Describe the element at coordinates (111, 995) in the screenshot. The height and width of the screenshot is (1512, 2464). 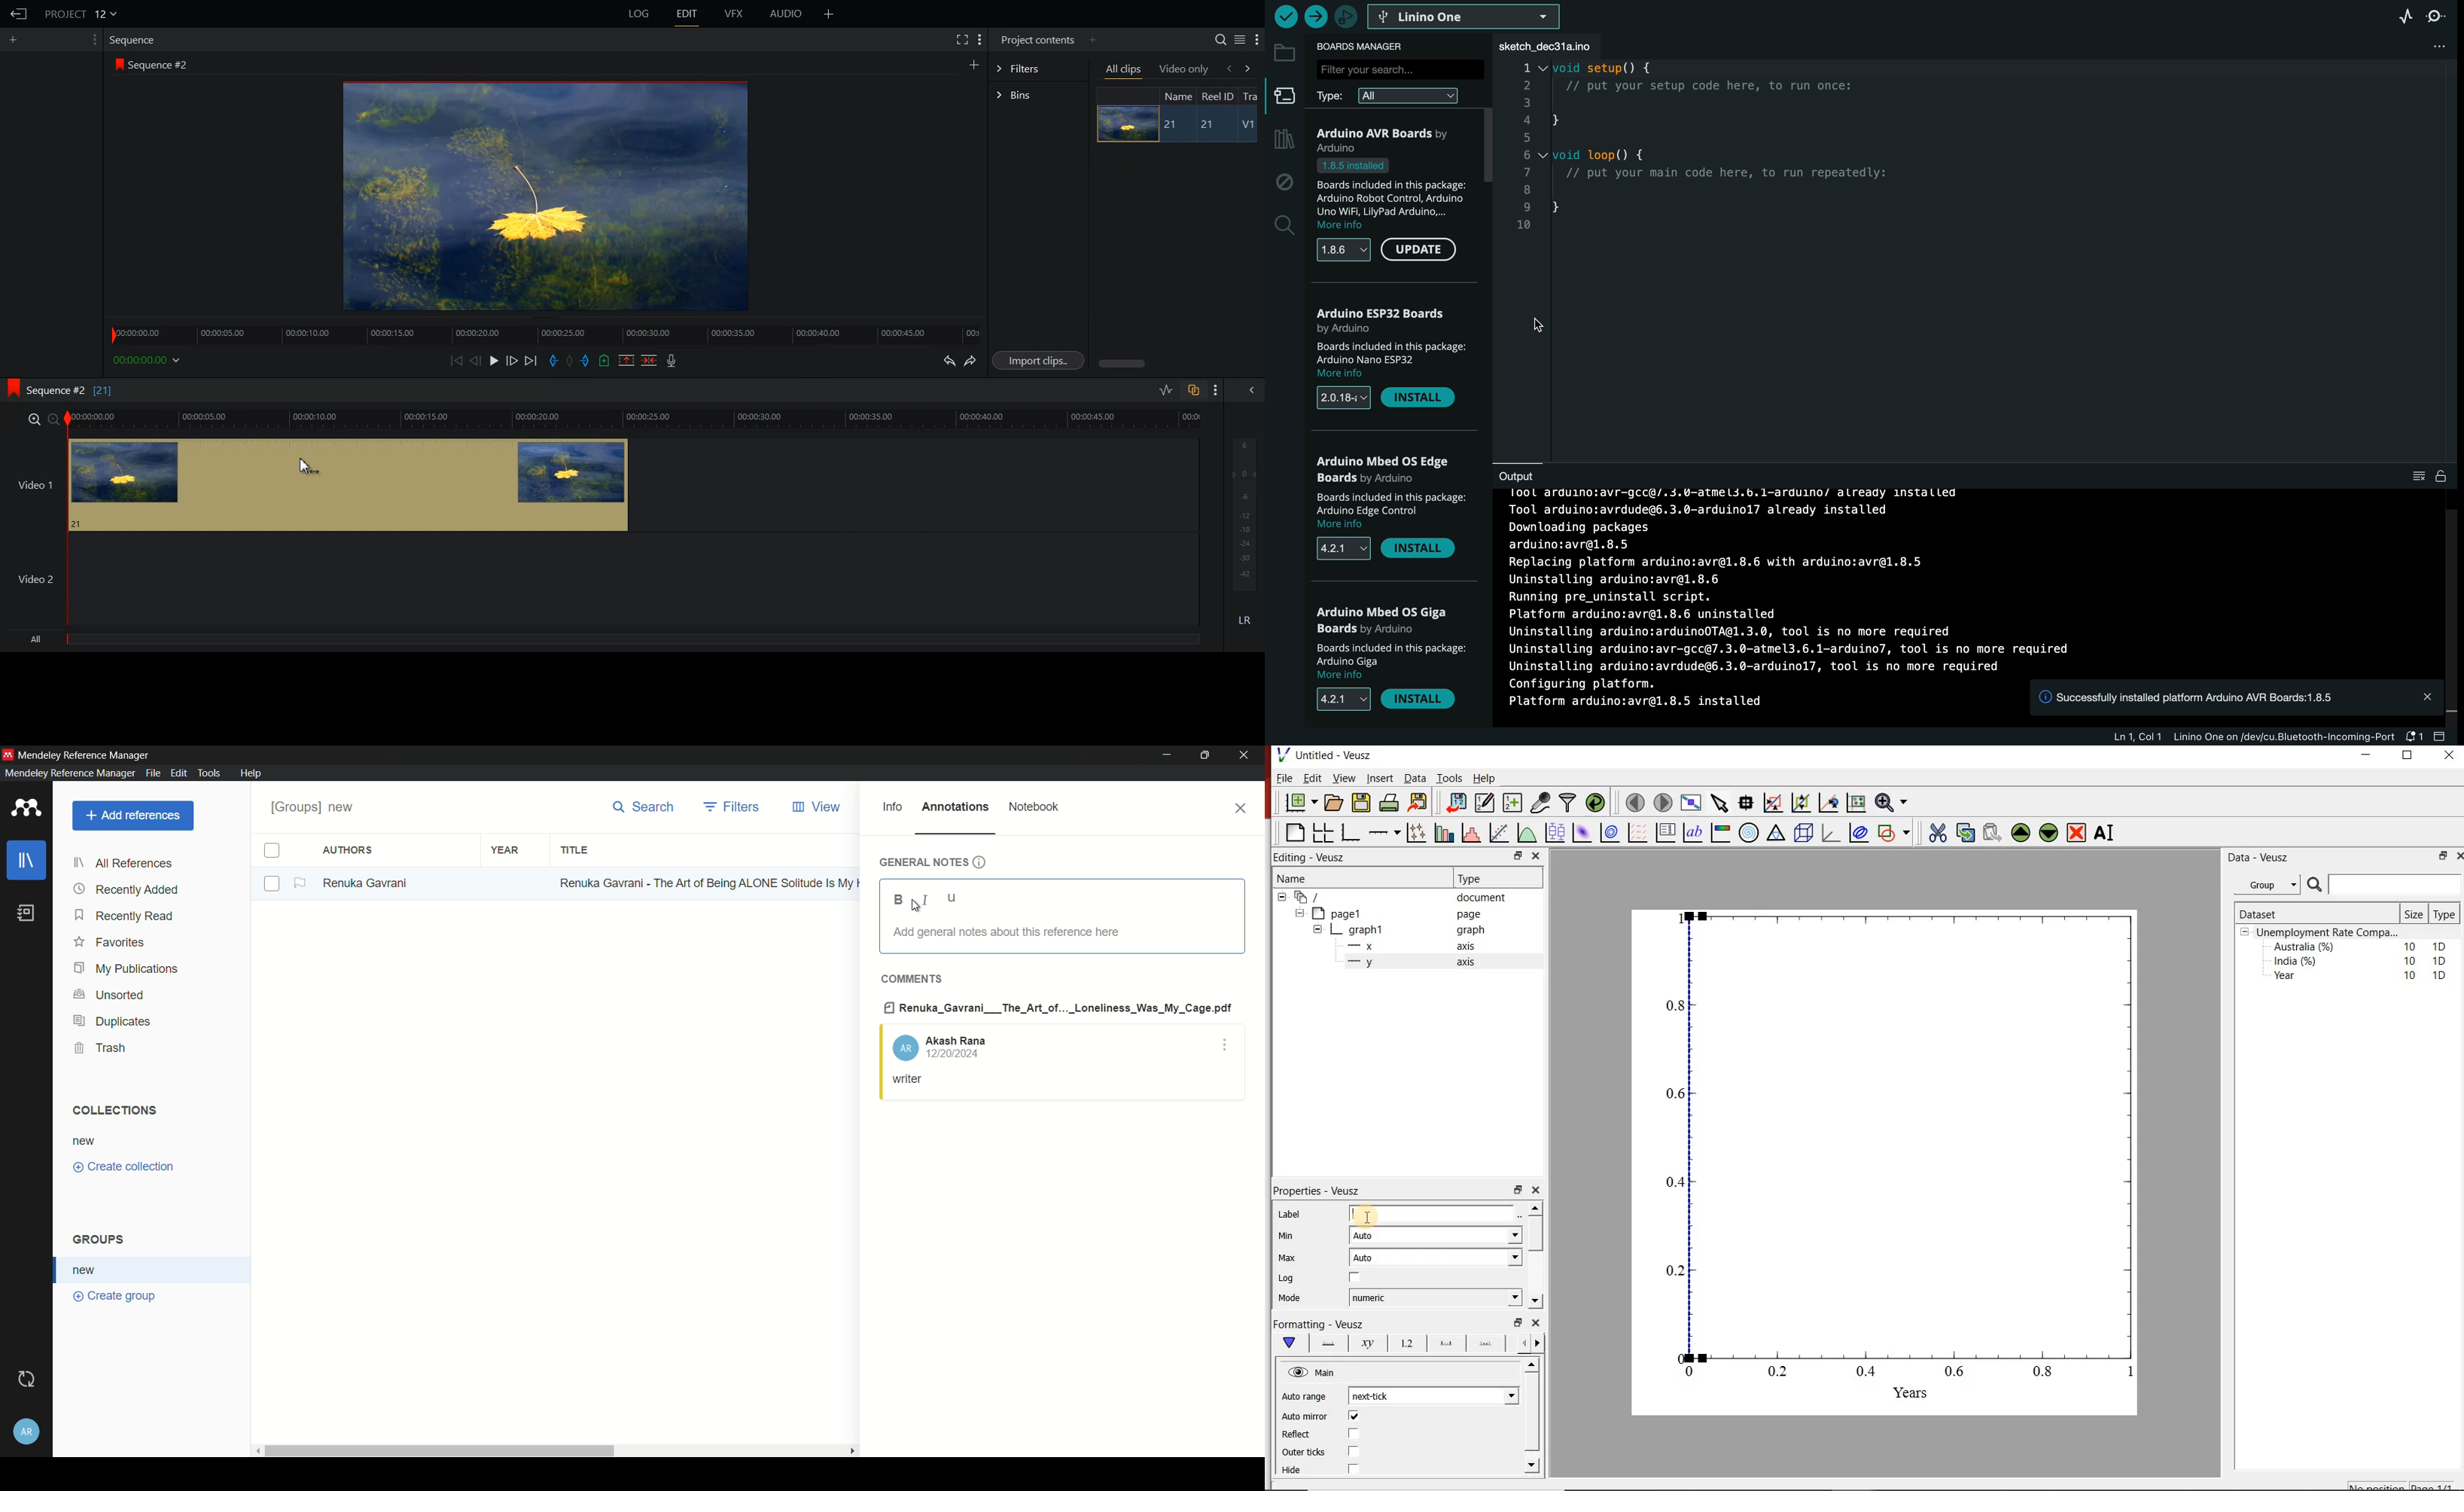
I see `unsorted` at that location.